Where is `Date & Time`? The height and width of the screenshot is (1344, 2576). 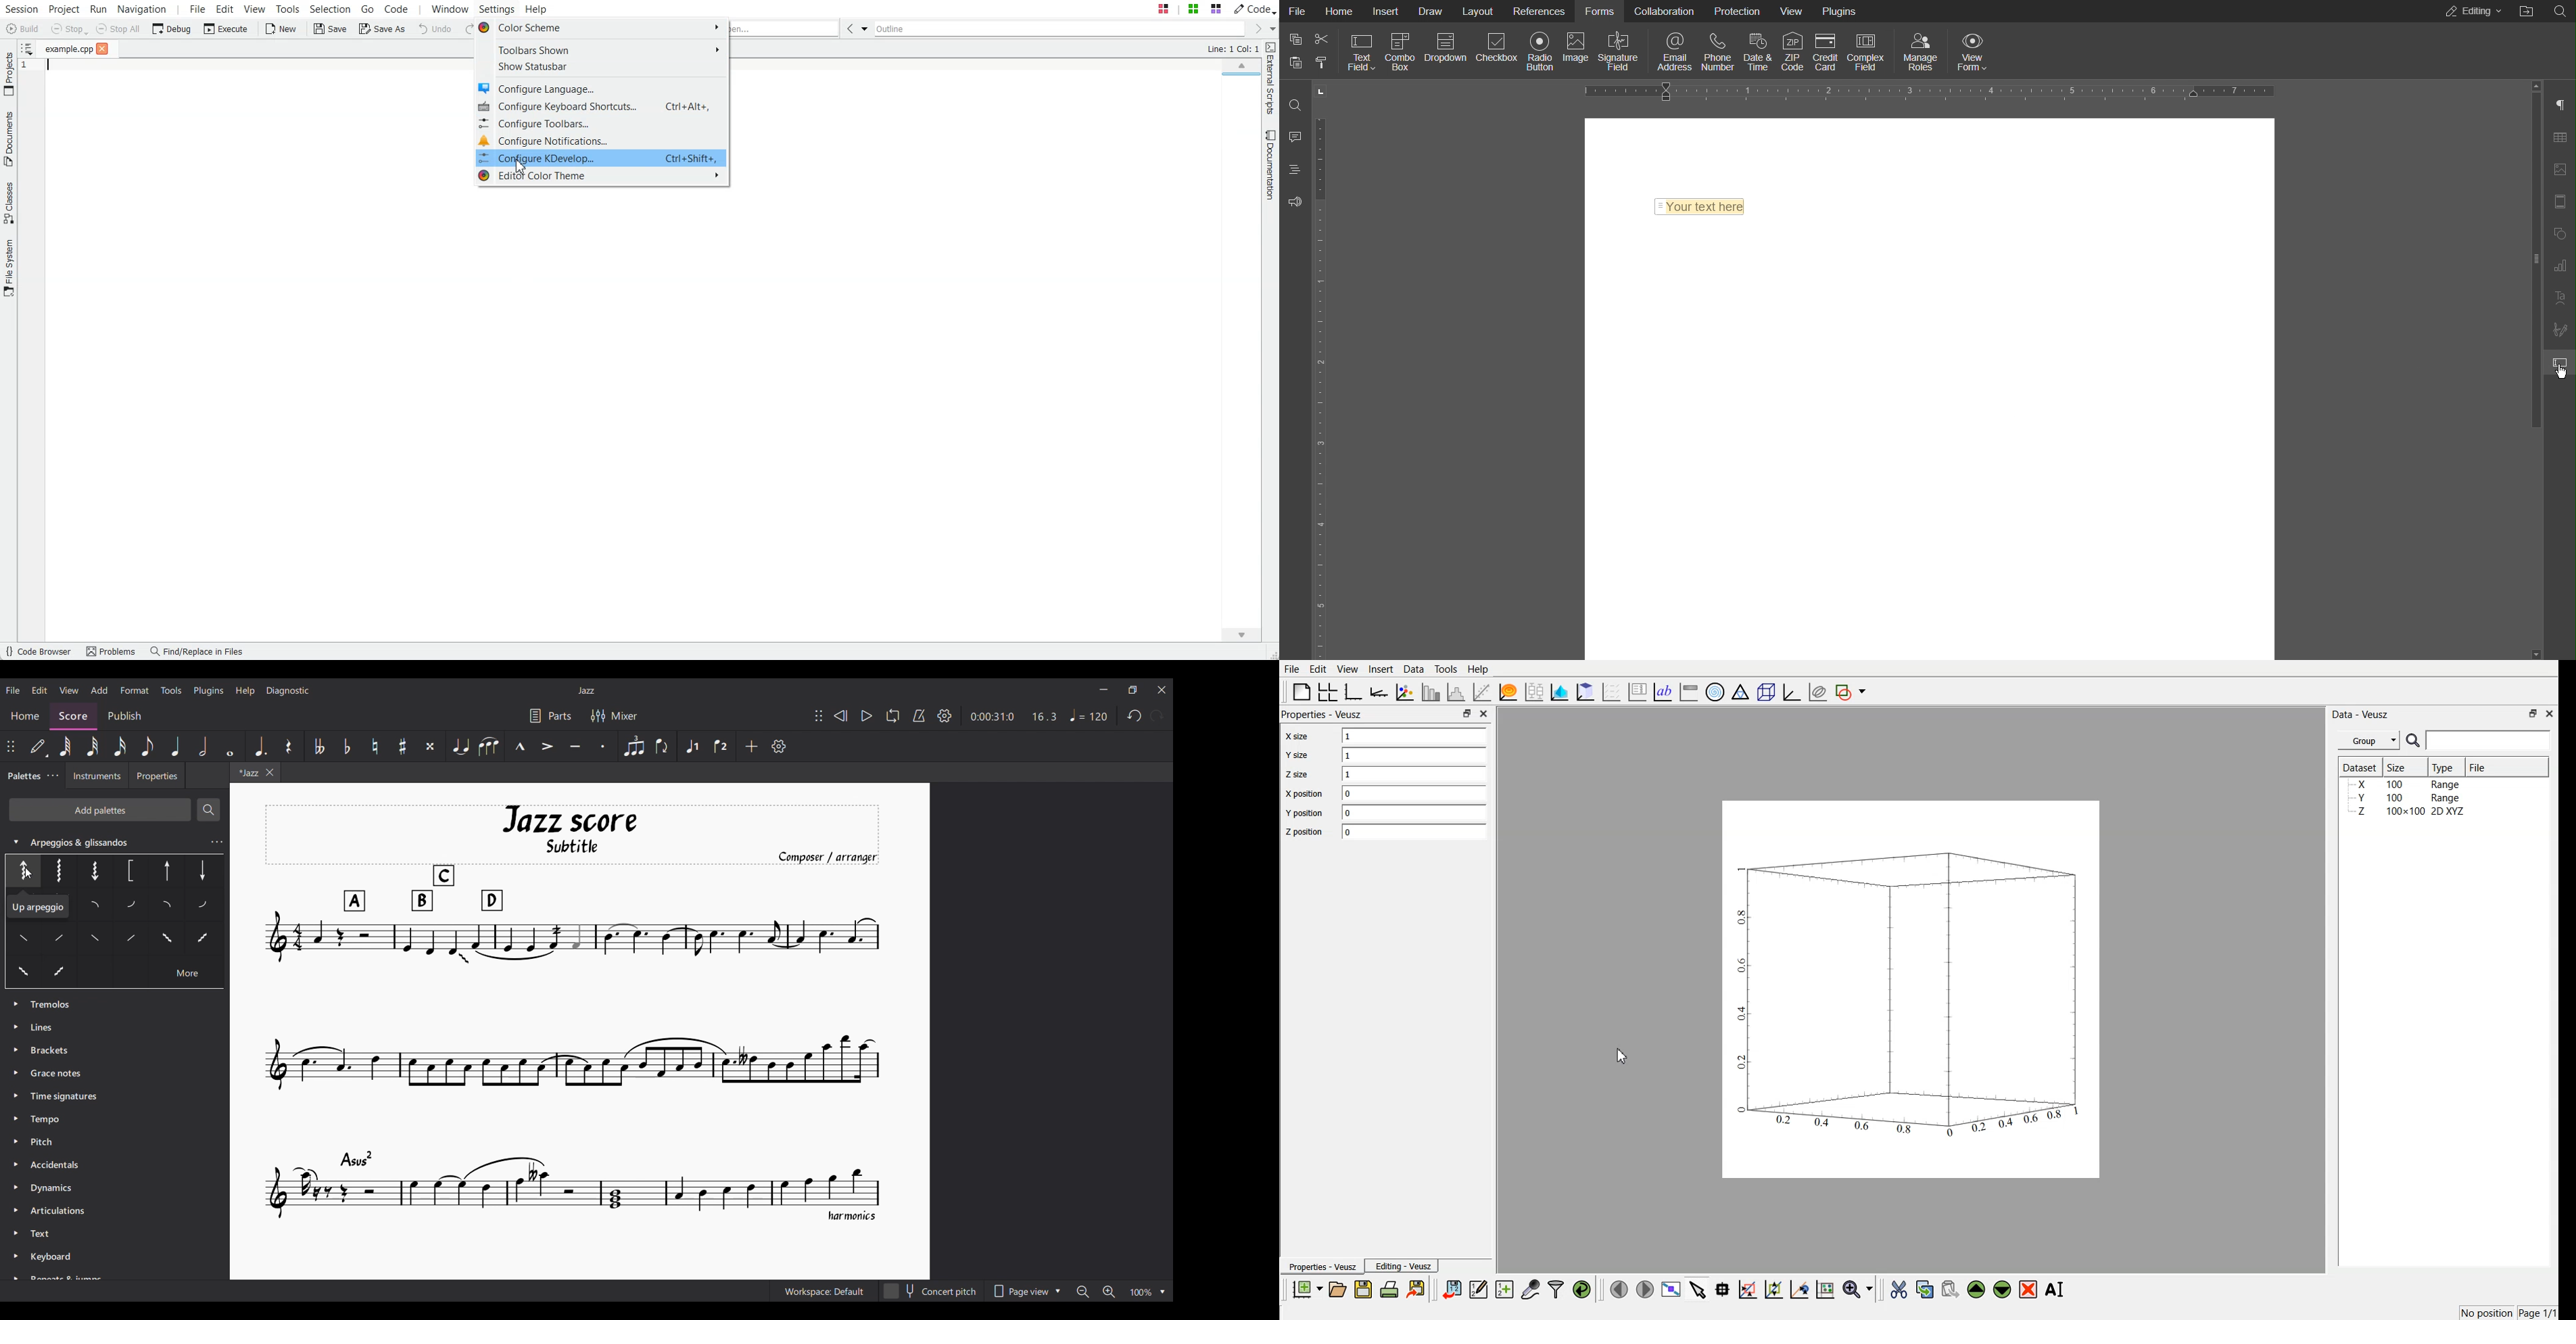
Date & Time is located at coordinates (1759, 49).